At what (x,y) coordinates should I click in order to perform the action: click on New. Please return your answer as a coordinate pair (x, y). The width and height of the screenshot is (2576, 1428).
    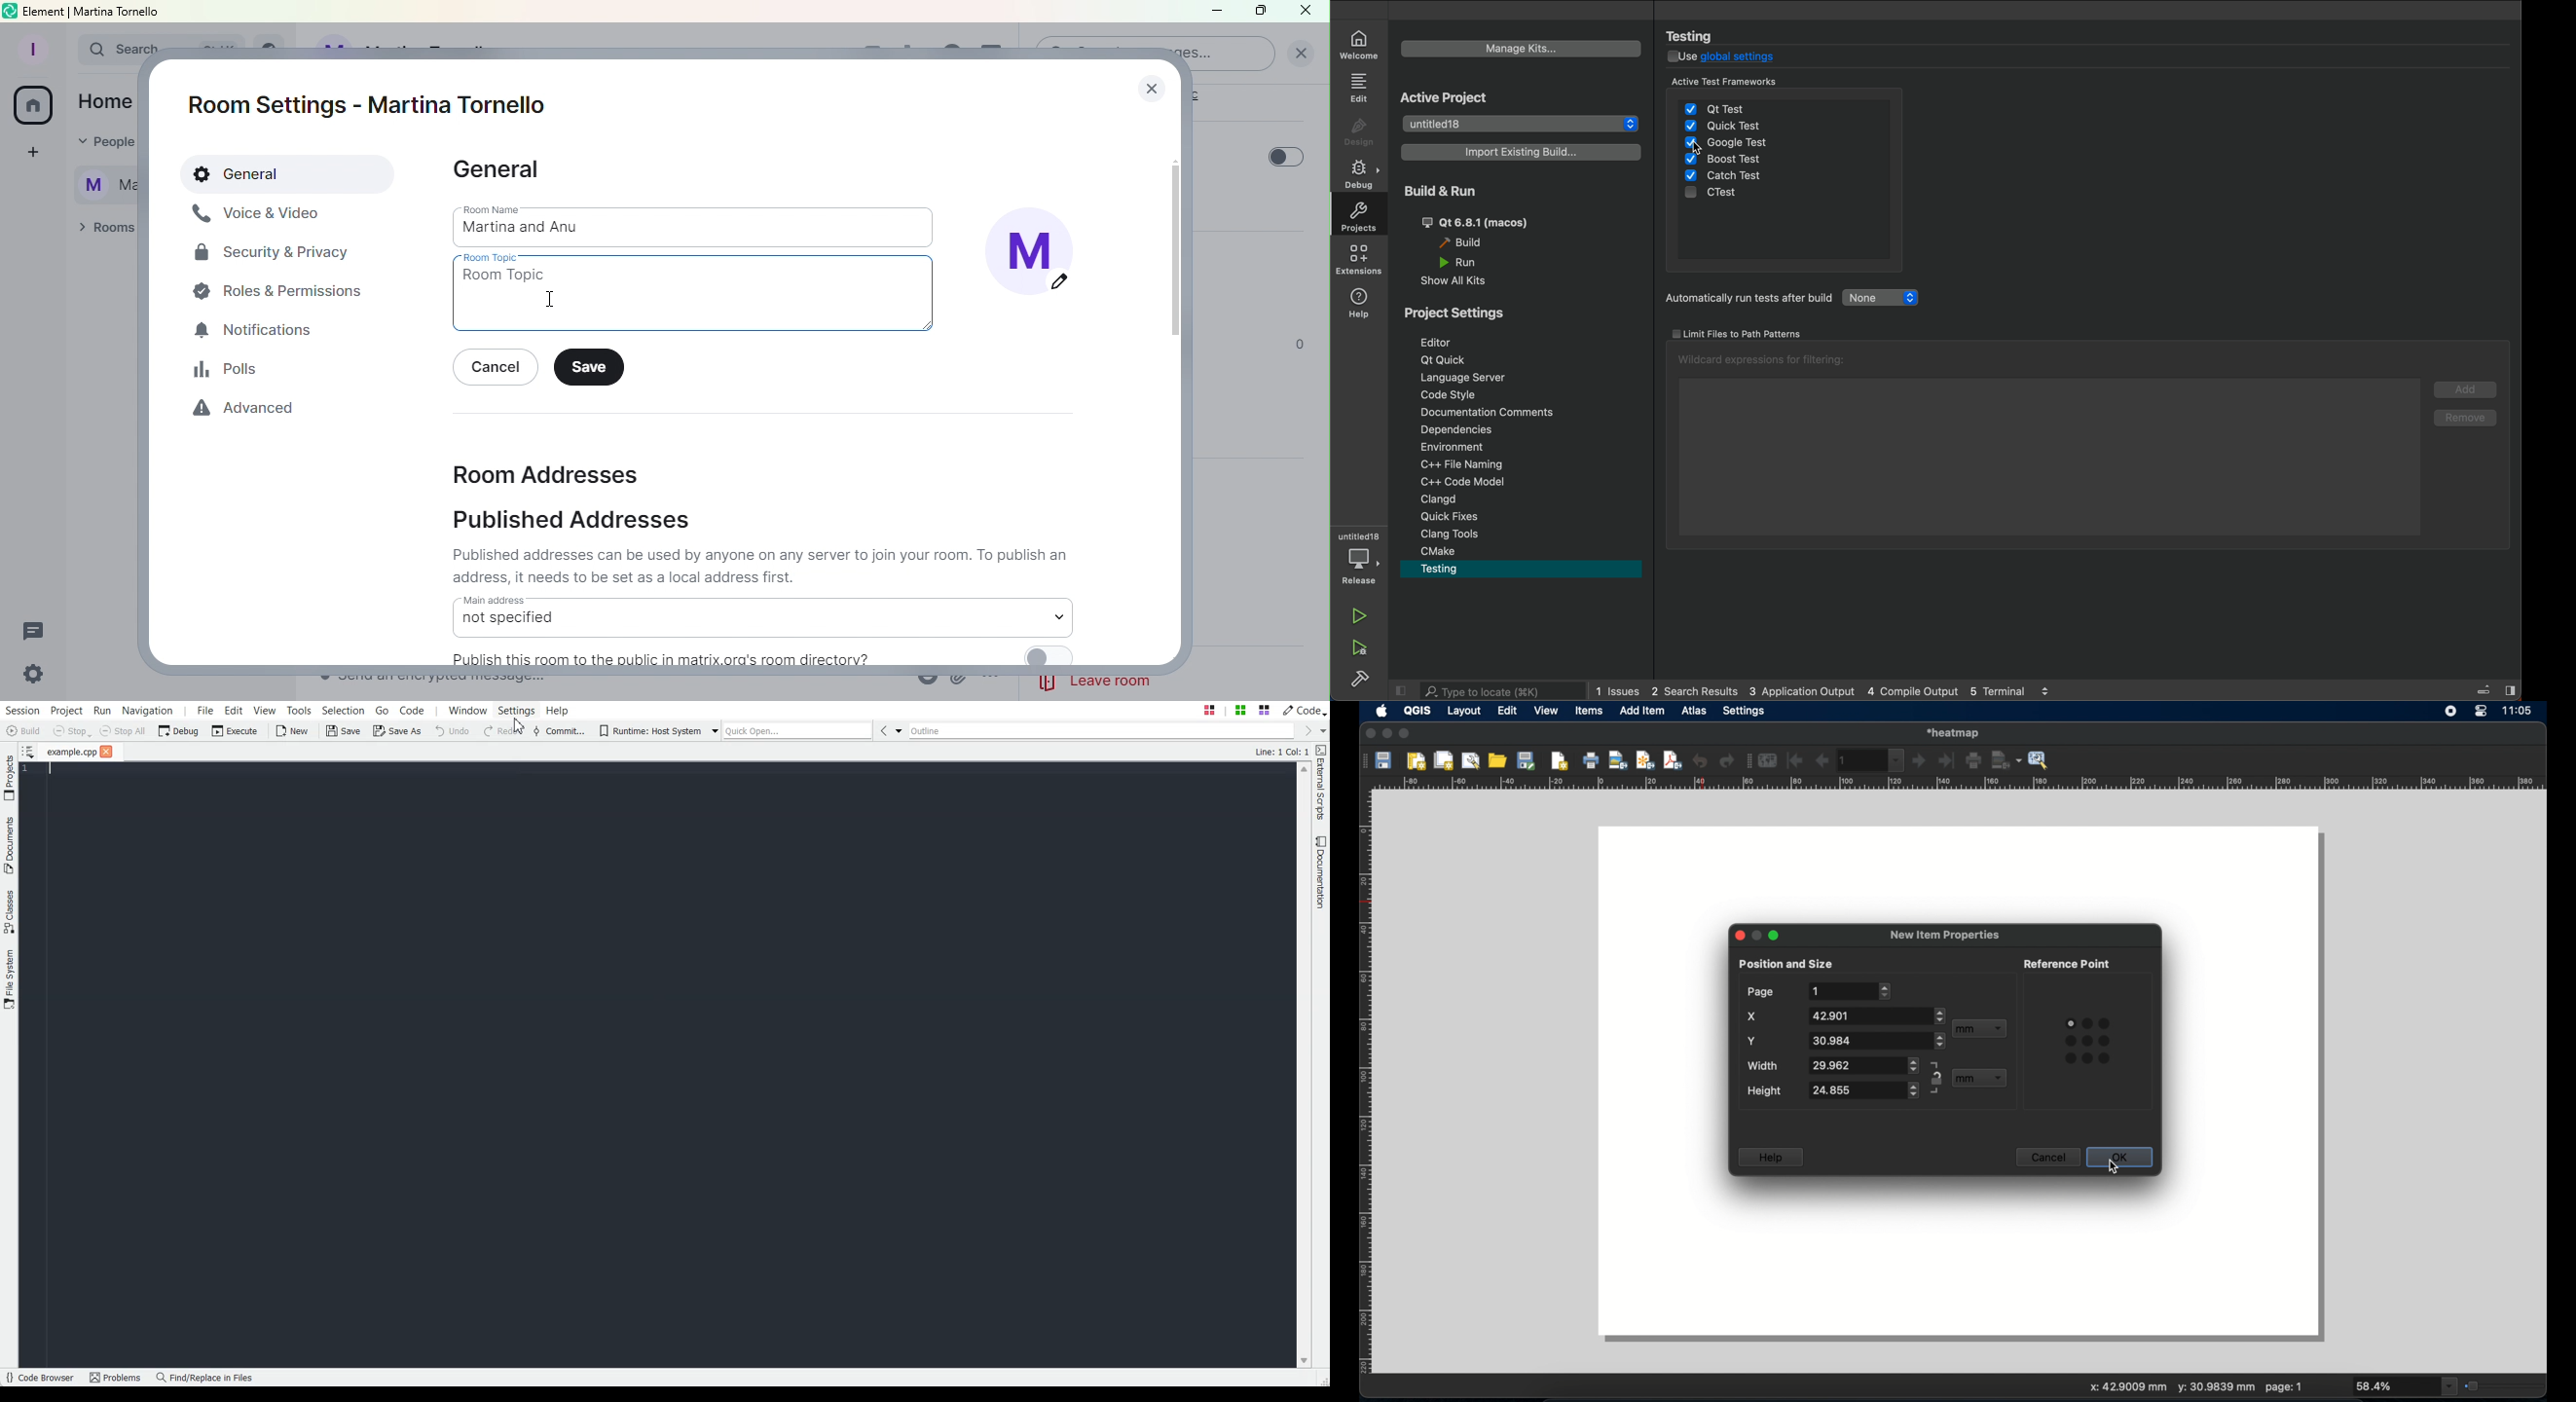
    Looking at the image, I should click on (294, 731).